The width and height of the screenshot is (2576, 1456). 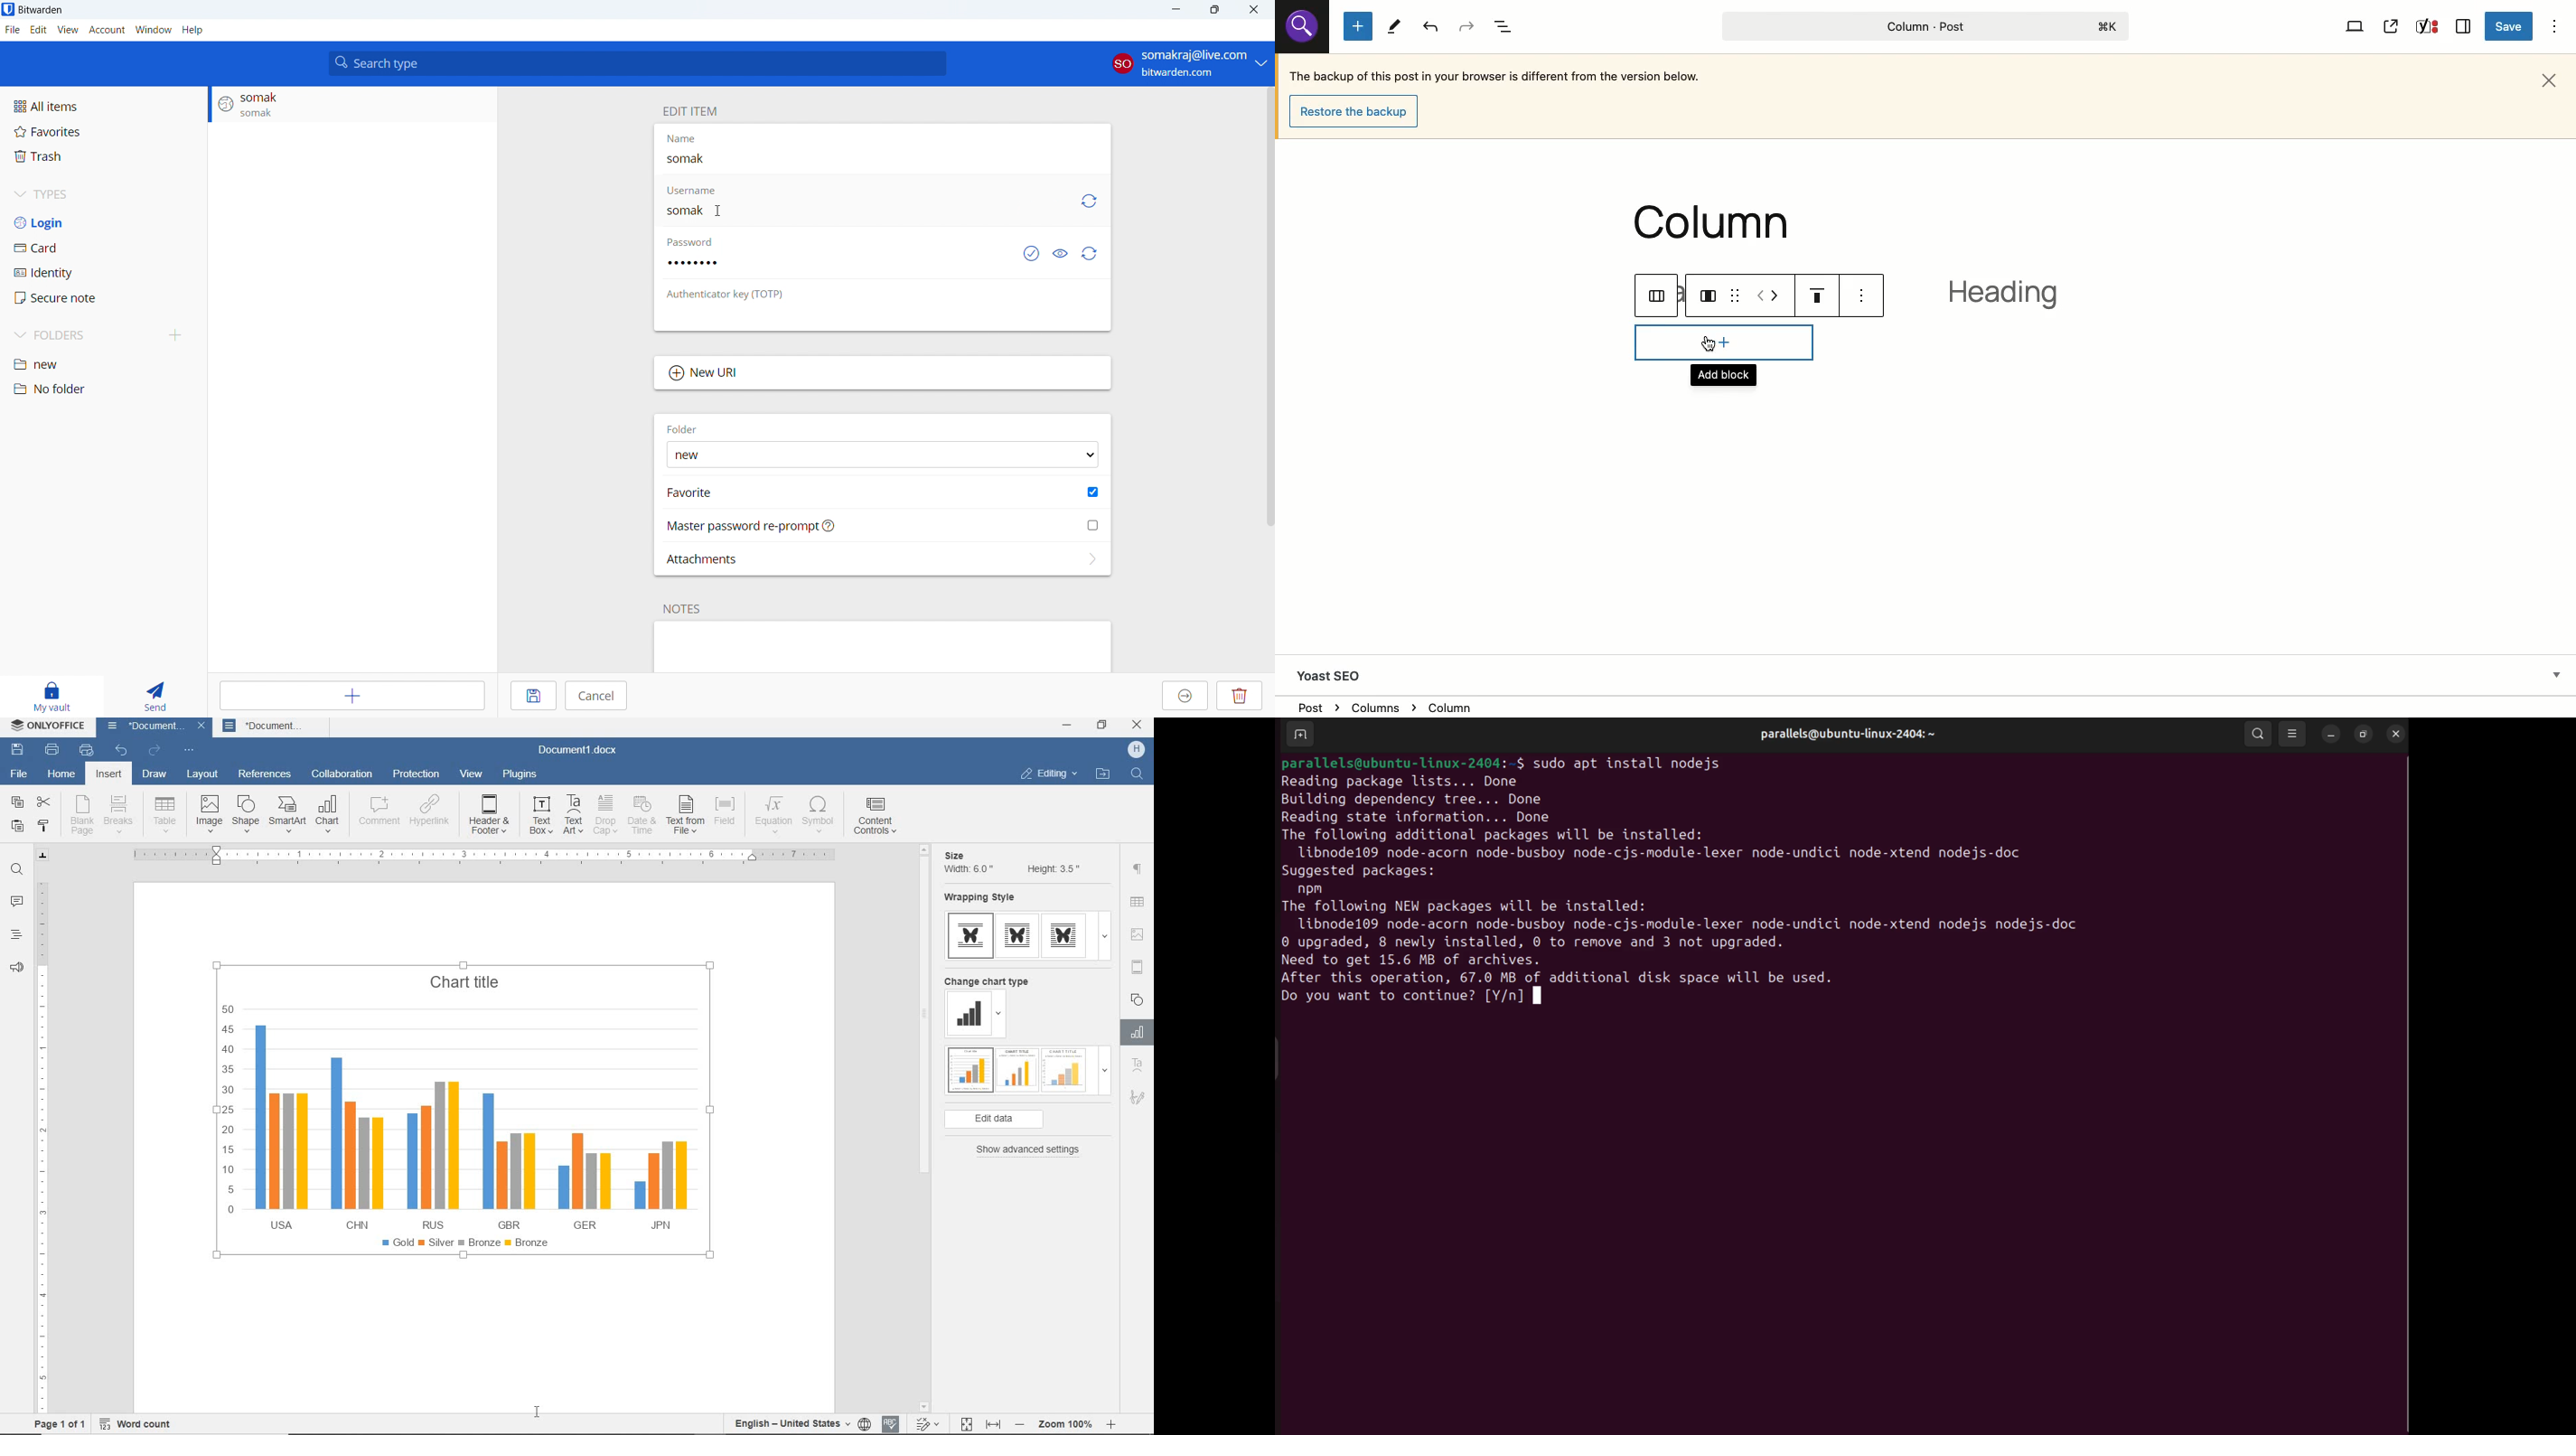 What do you see at coordinates (1726, 355) in the screenshot?
I see `Add block` at bounding box center [1726, 355].